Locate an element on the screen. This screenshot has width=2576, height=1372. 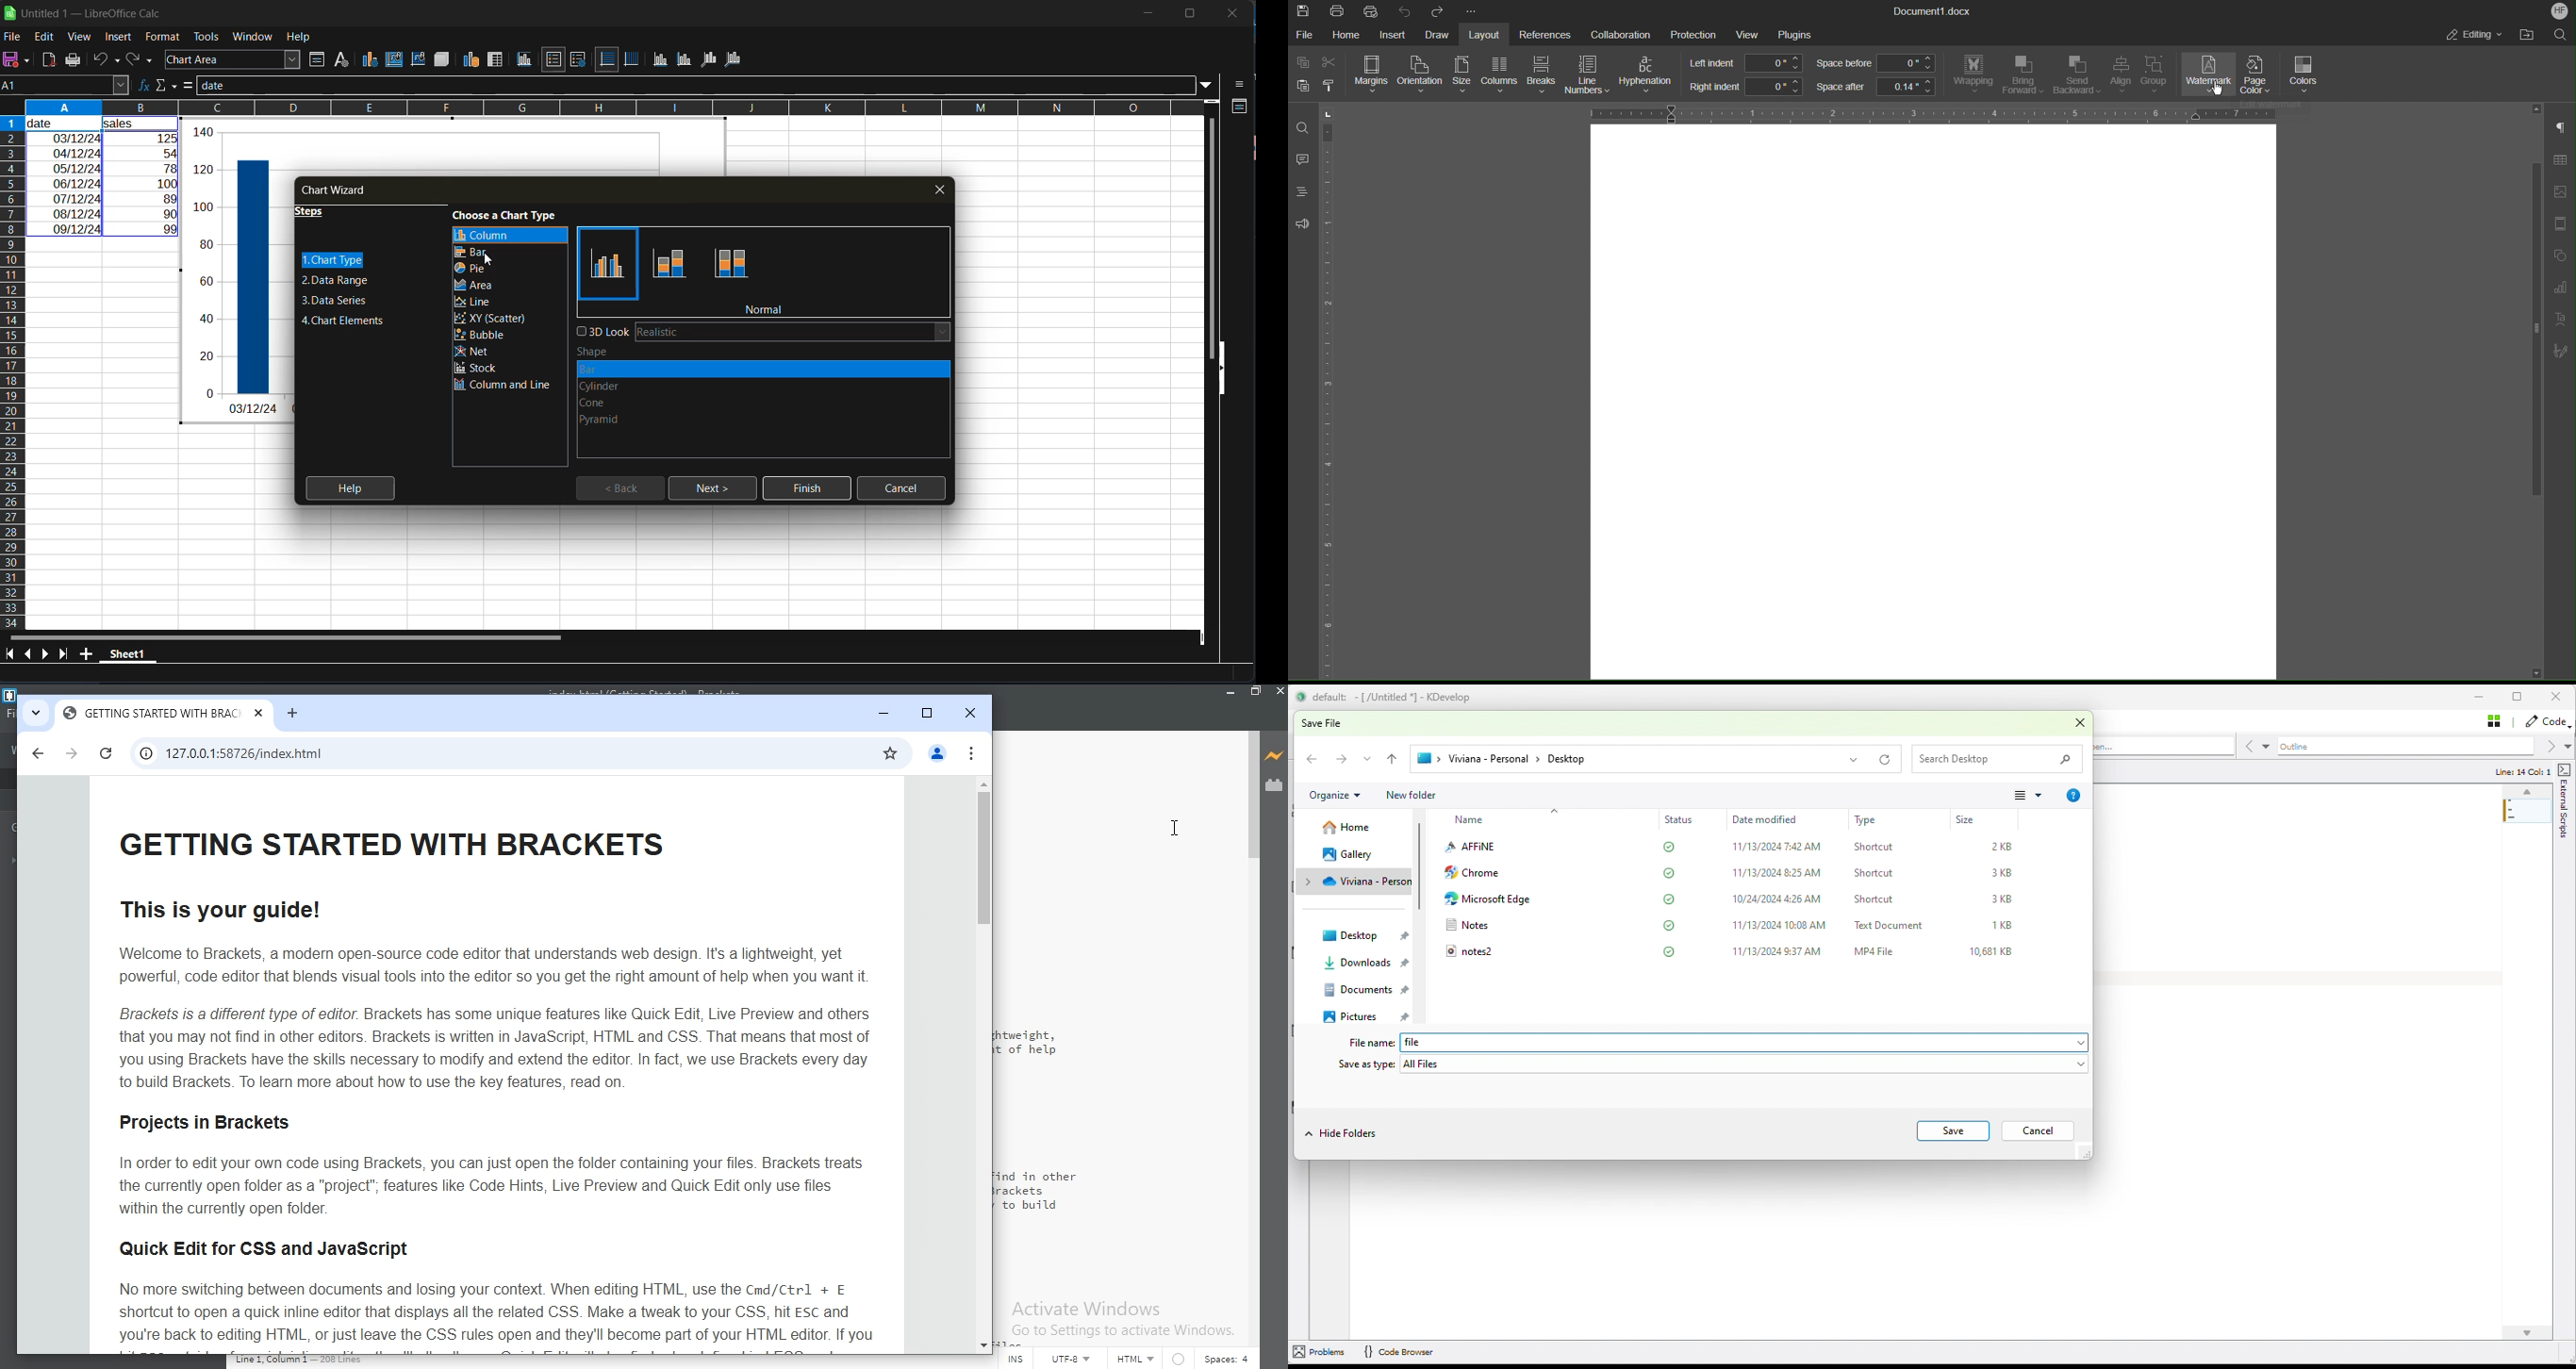
3KB is located at coordinates (2005, 899).